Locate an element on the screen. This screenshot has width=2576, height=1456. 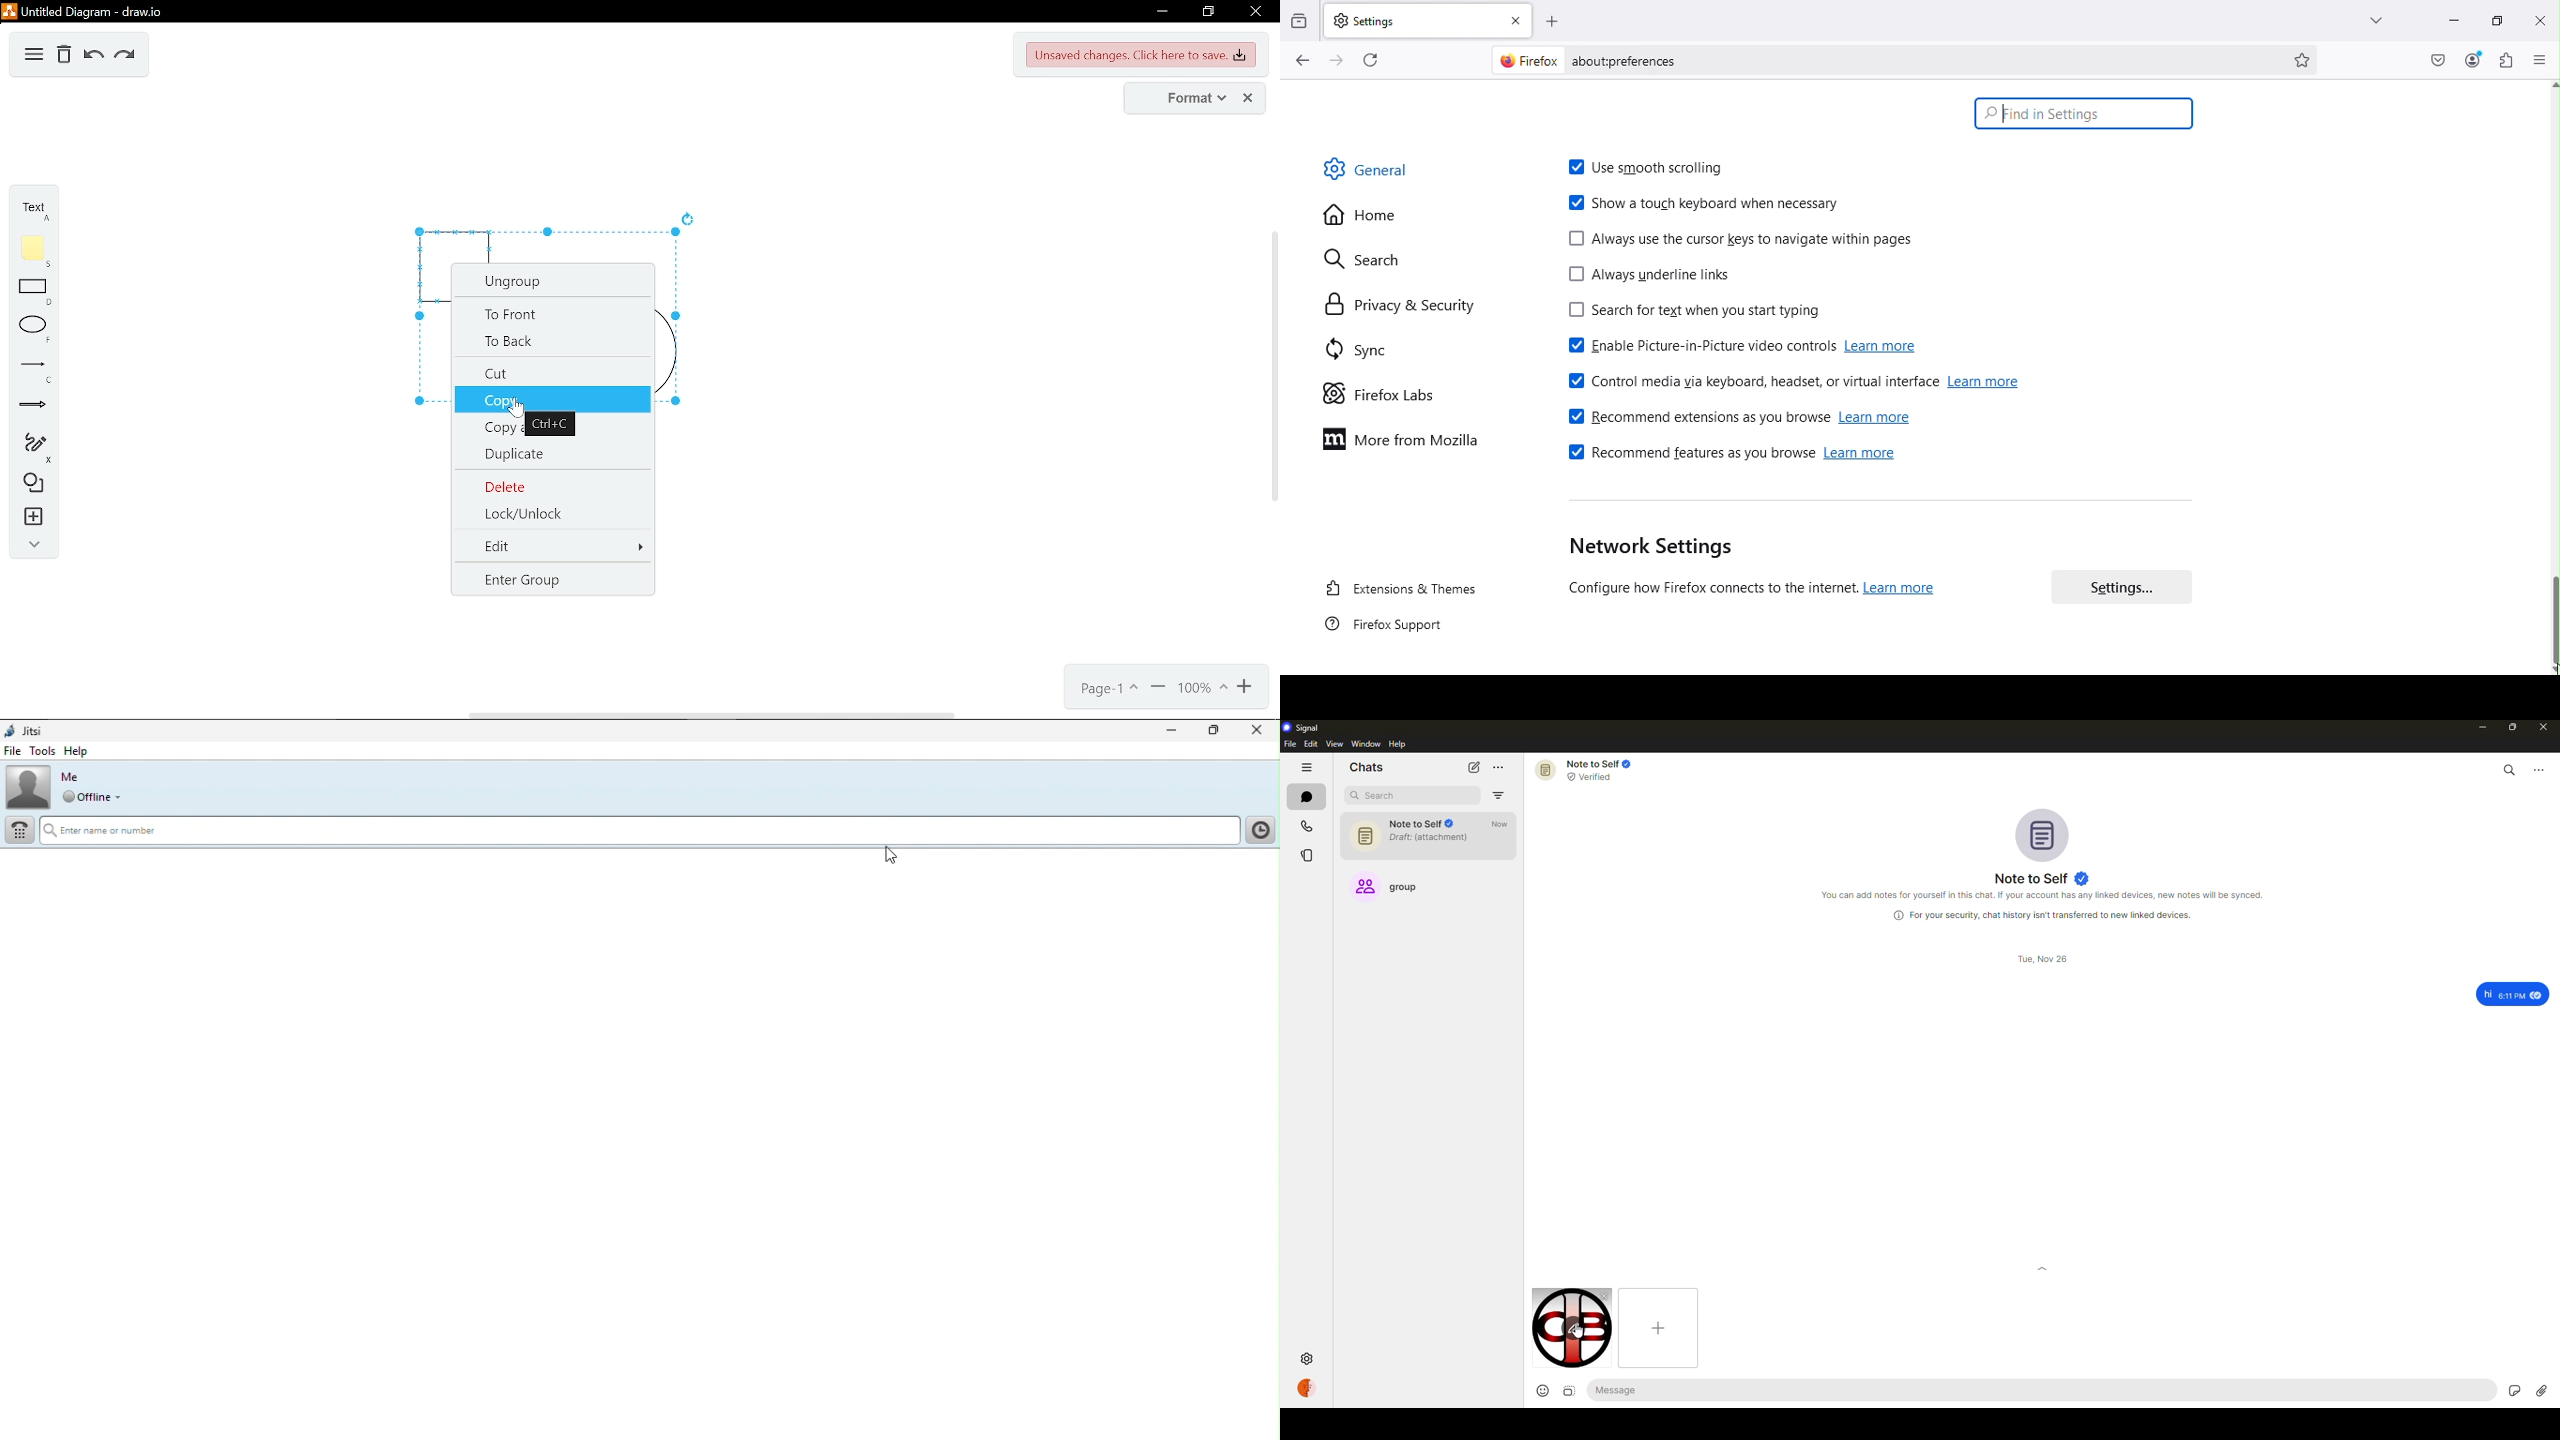
message is located at coordinates (2513, 996).